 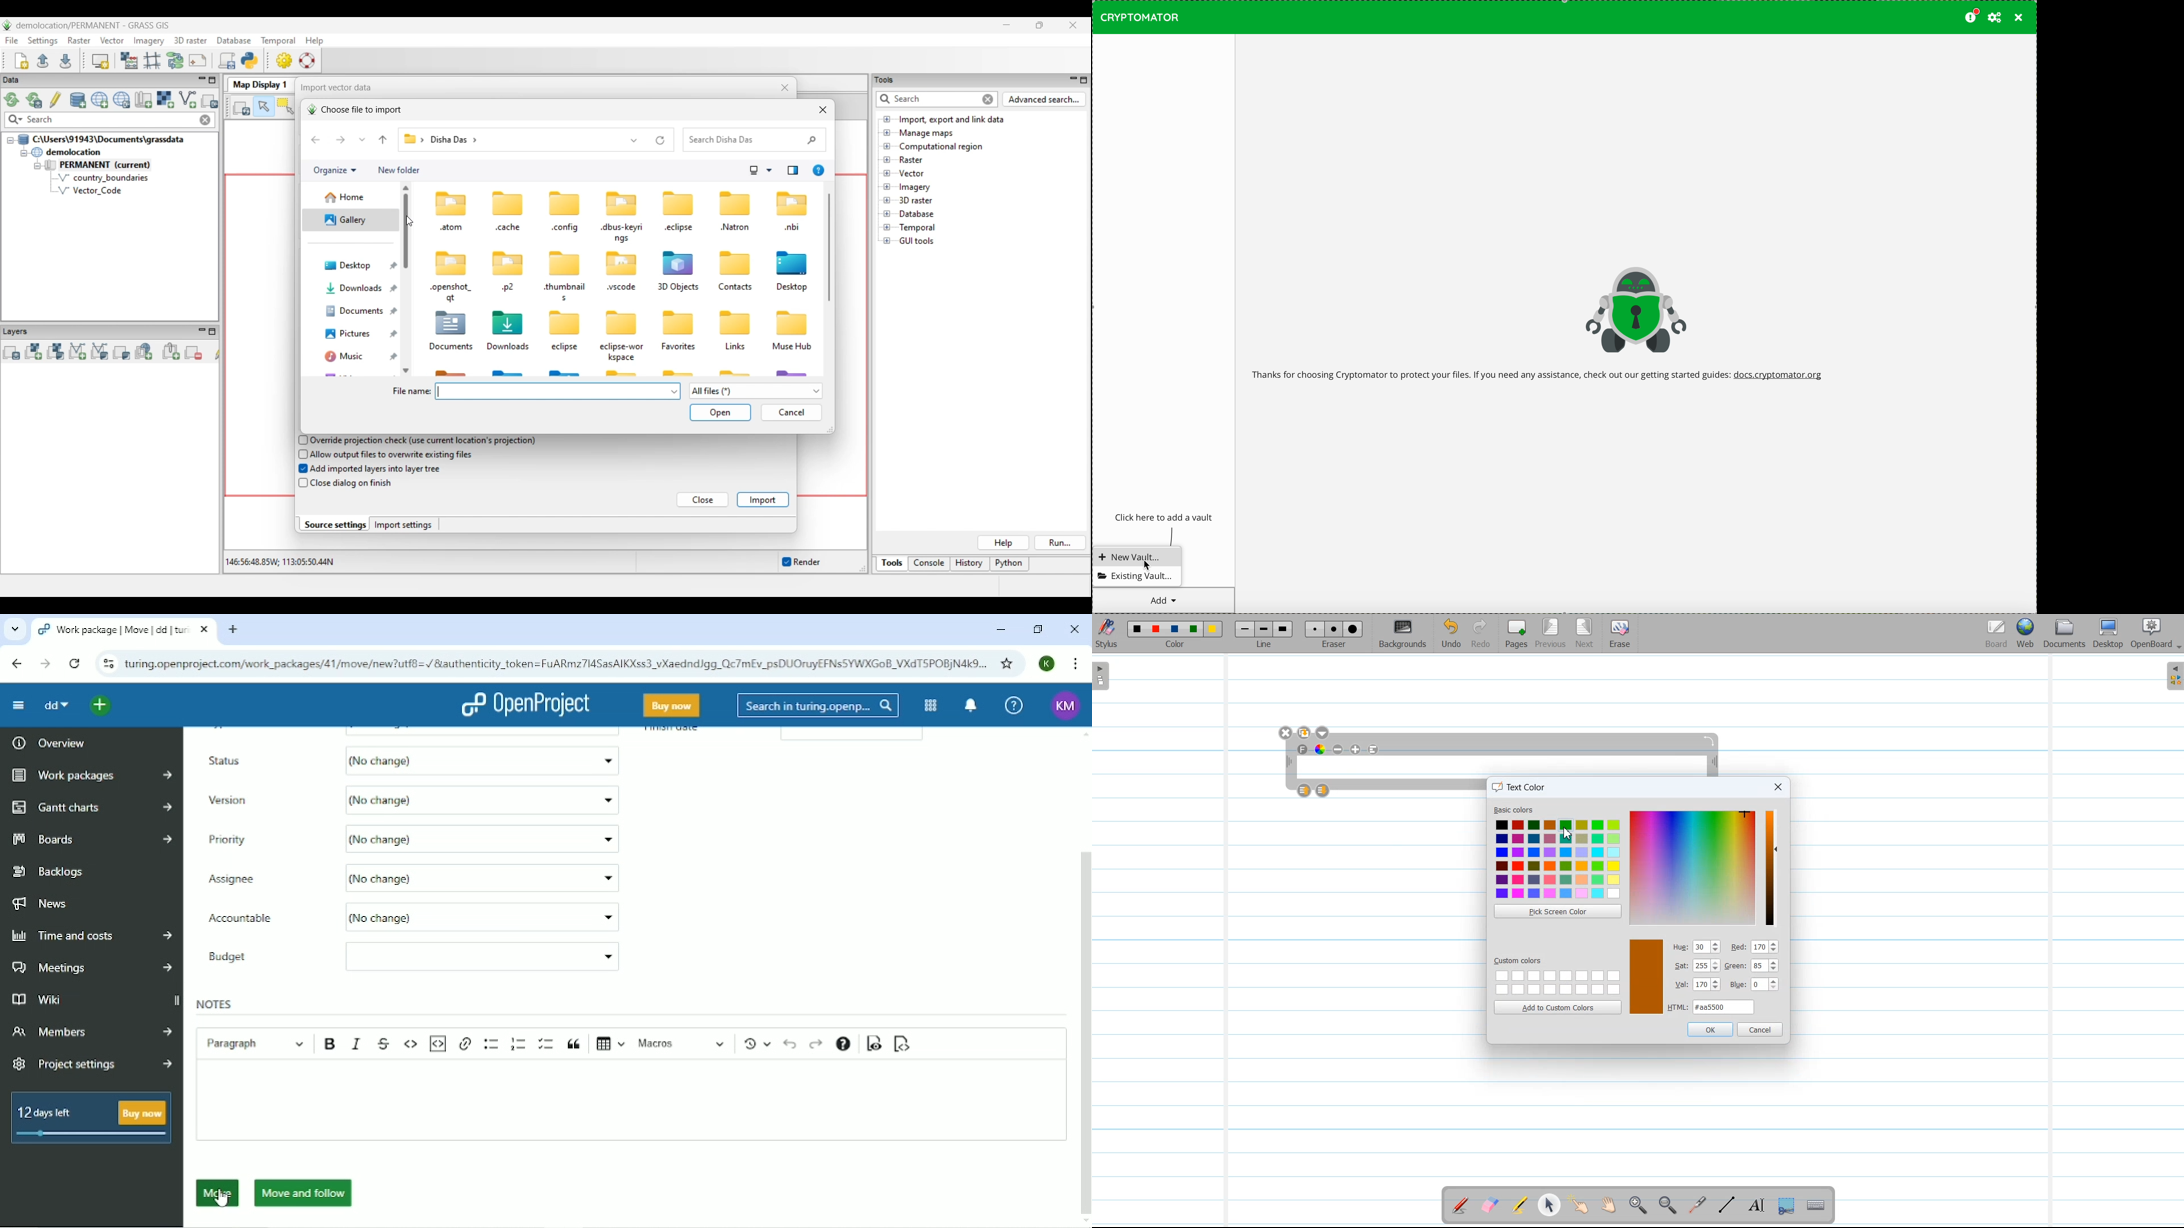 What do you see at coordinates (905, 1042) in the screenshot?
I see `Switch to markdown source` at bounding box center [905, 1042].